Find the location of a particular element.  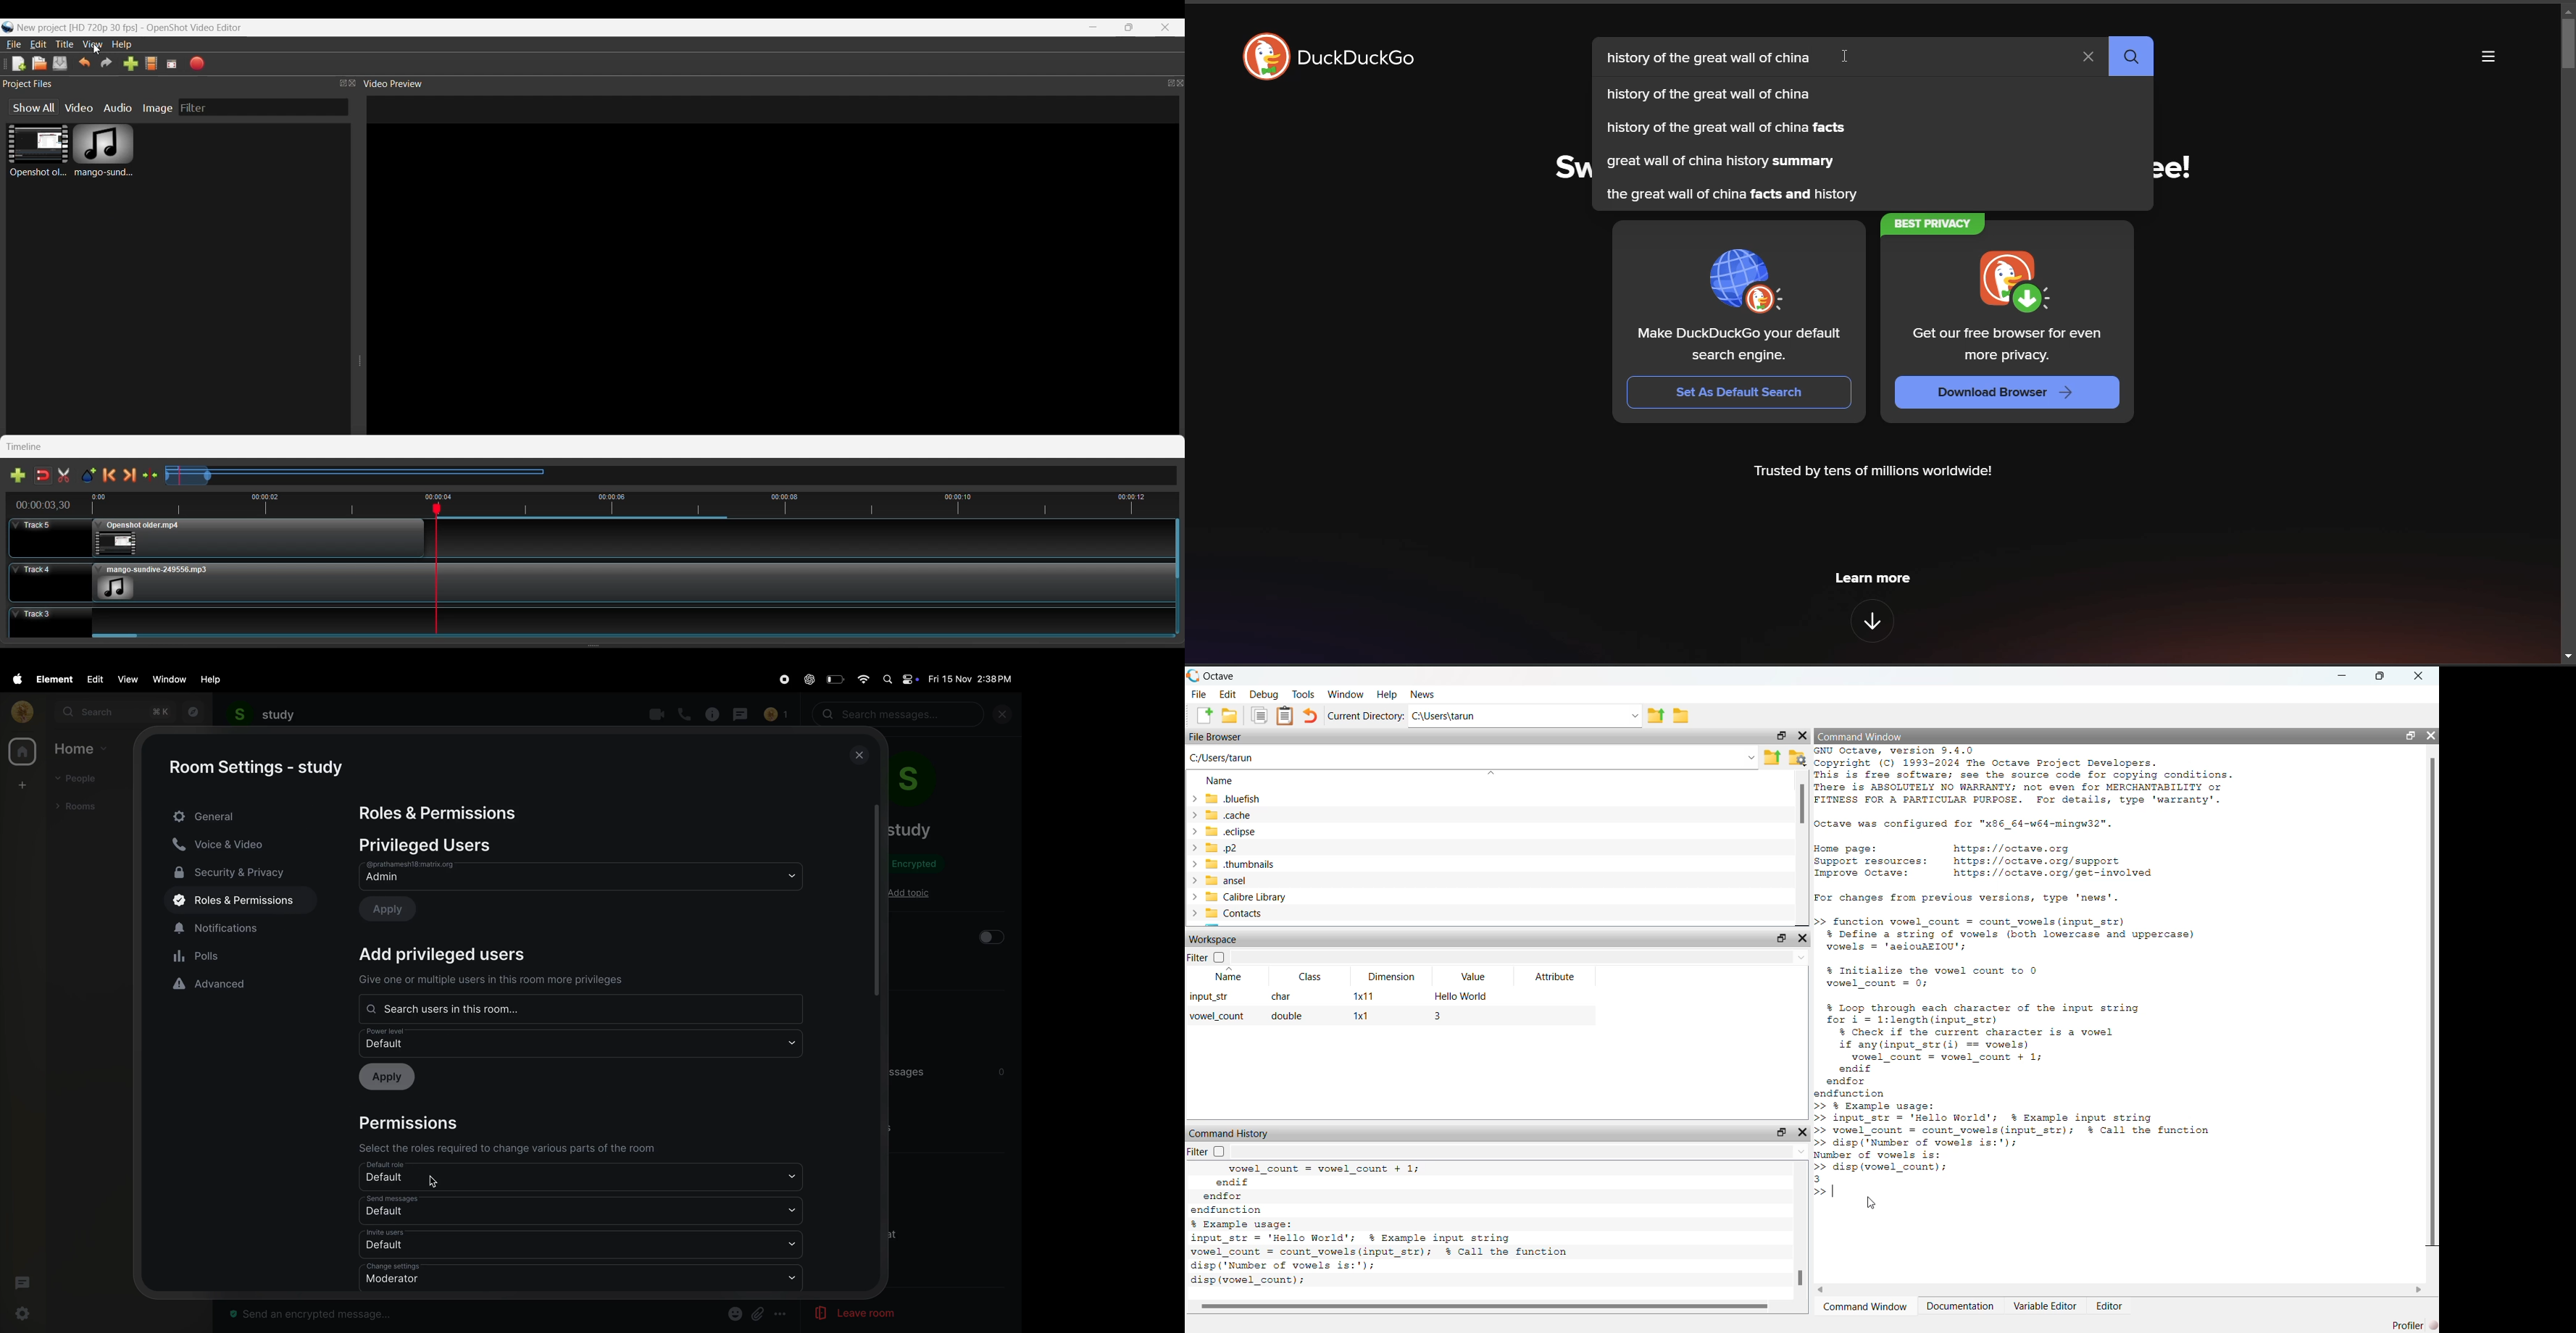

element menu is located at coordinates (52, 678).